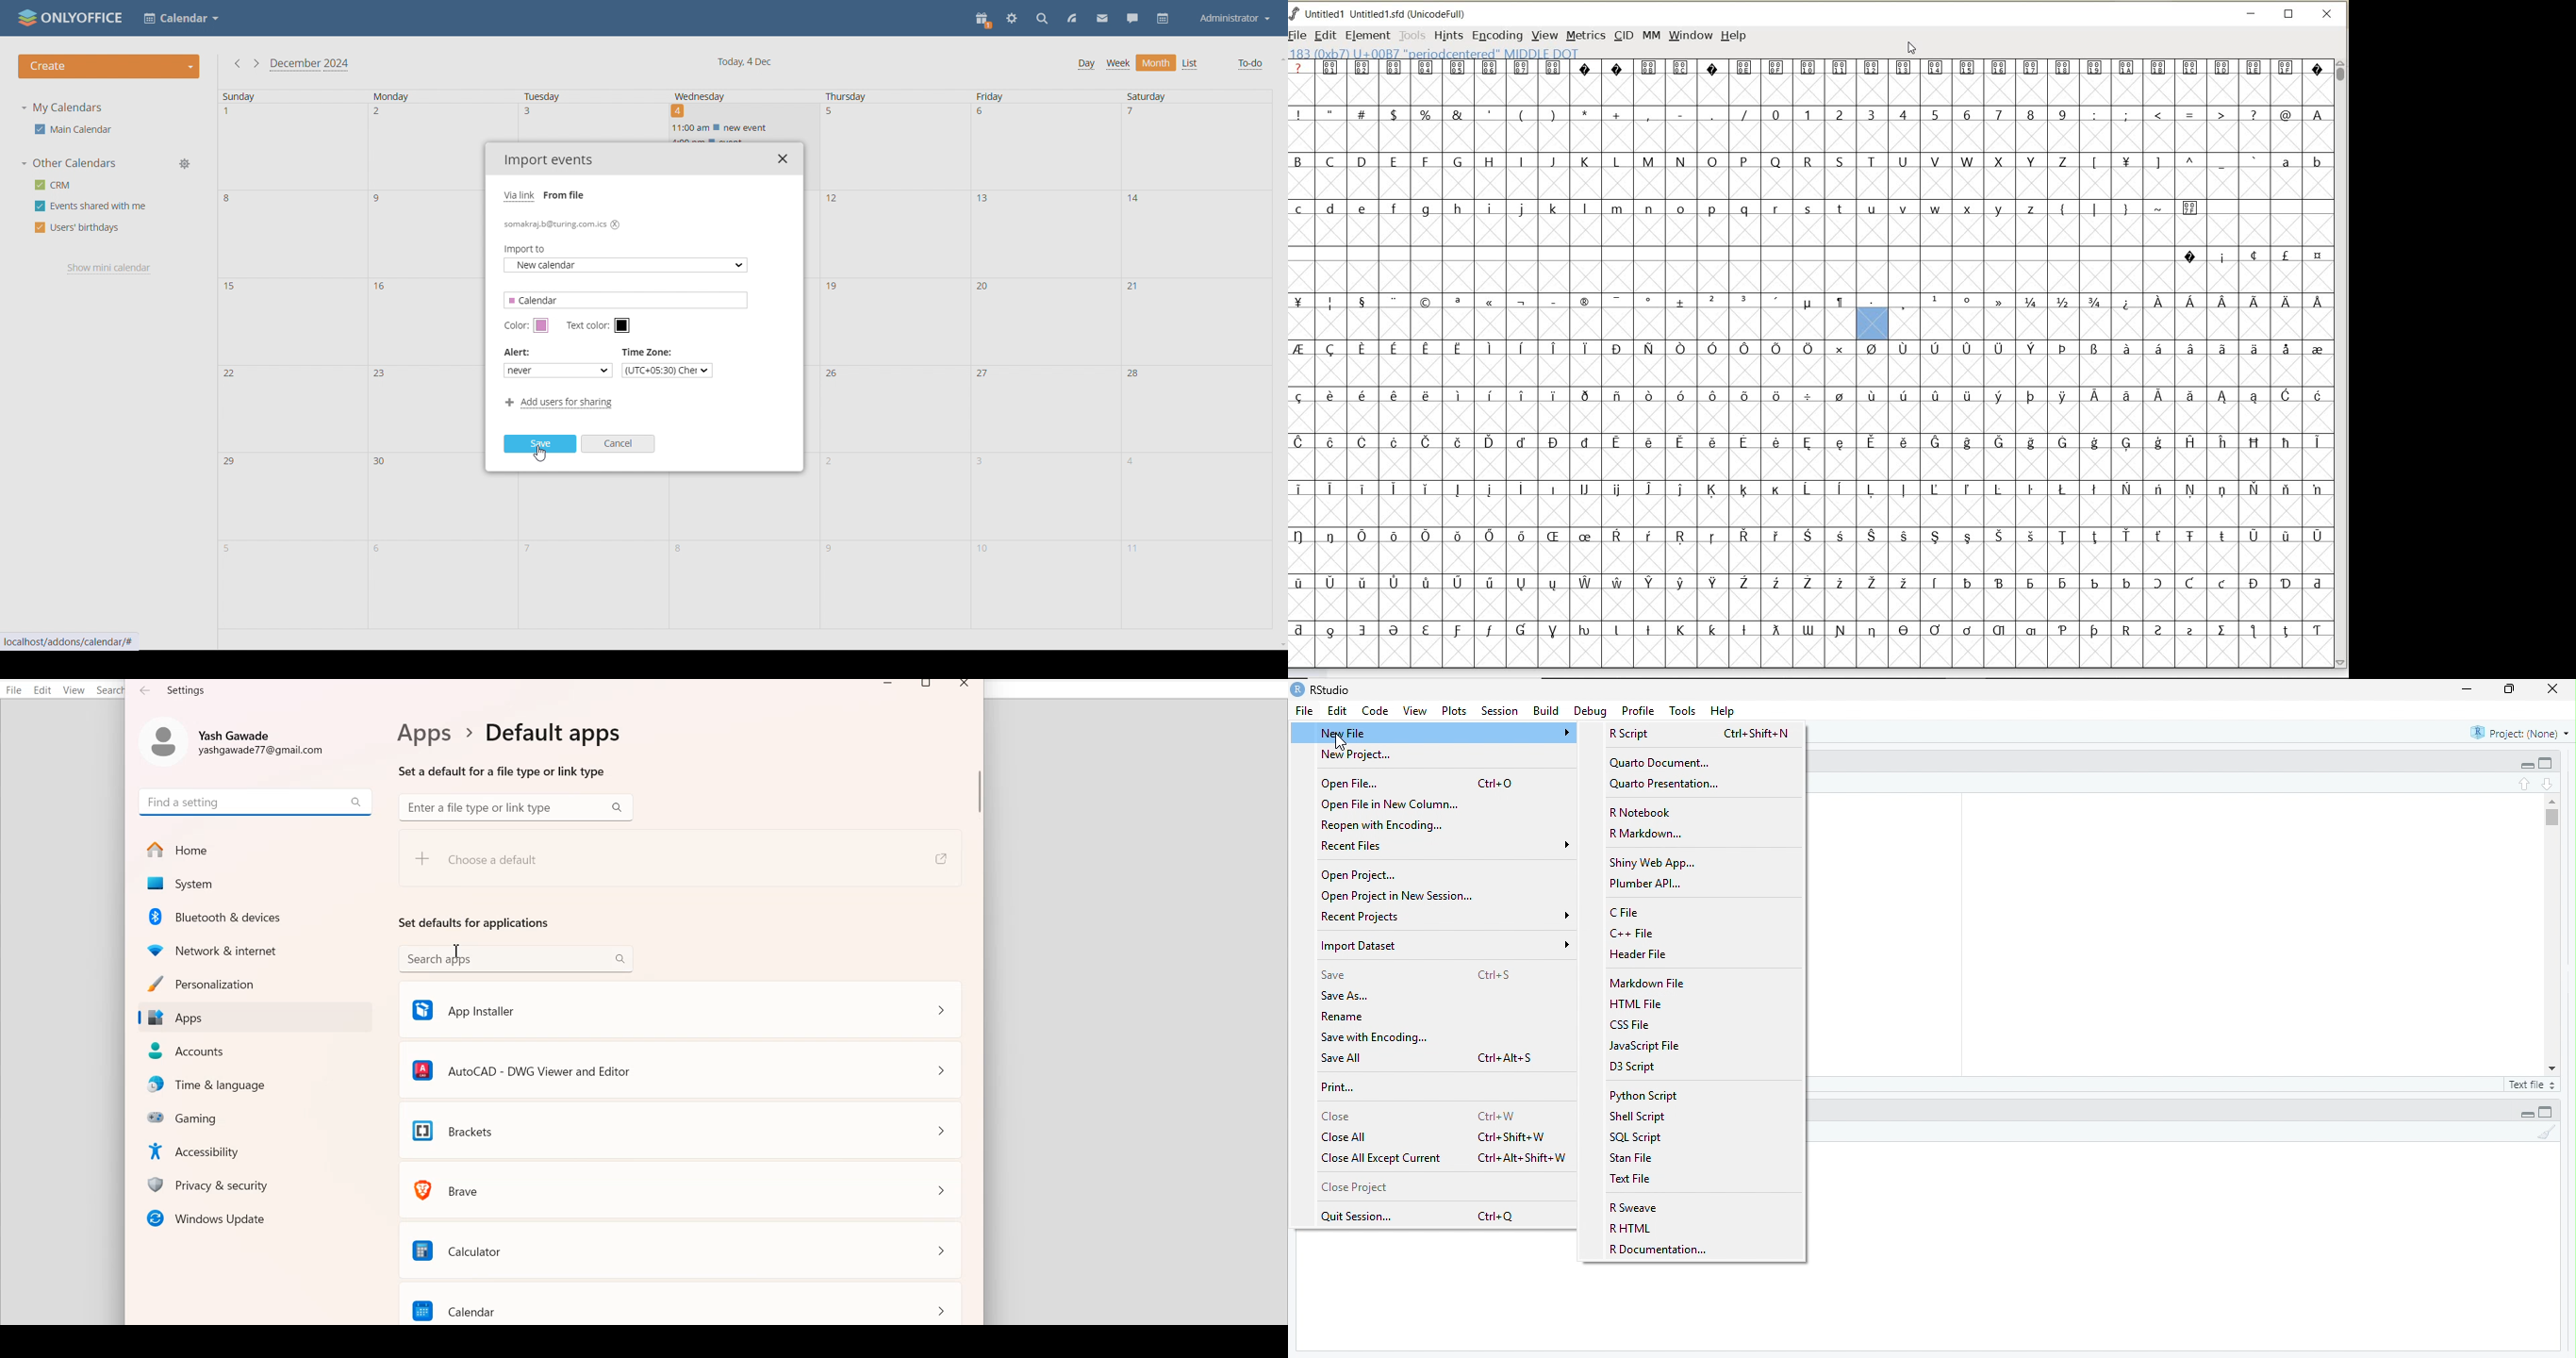 Image resolution: width=2576 pixels, height=1372 pixels. I want to click on Plumber API..., so click(1647, 883).